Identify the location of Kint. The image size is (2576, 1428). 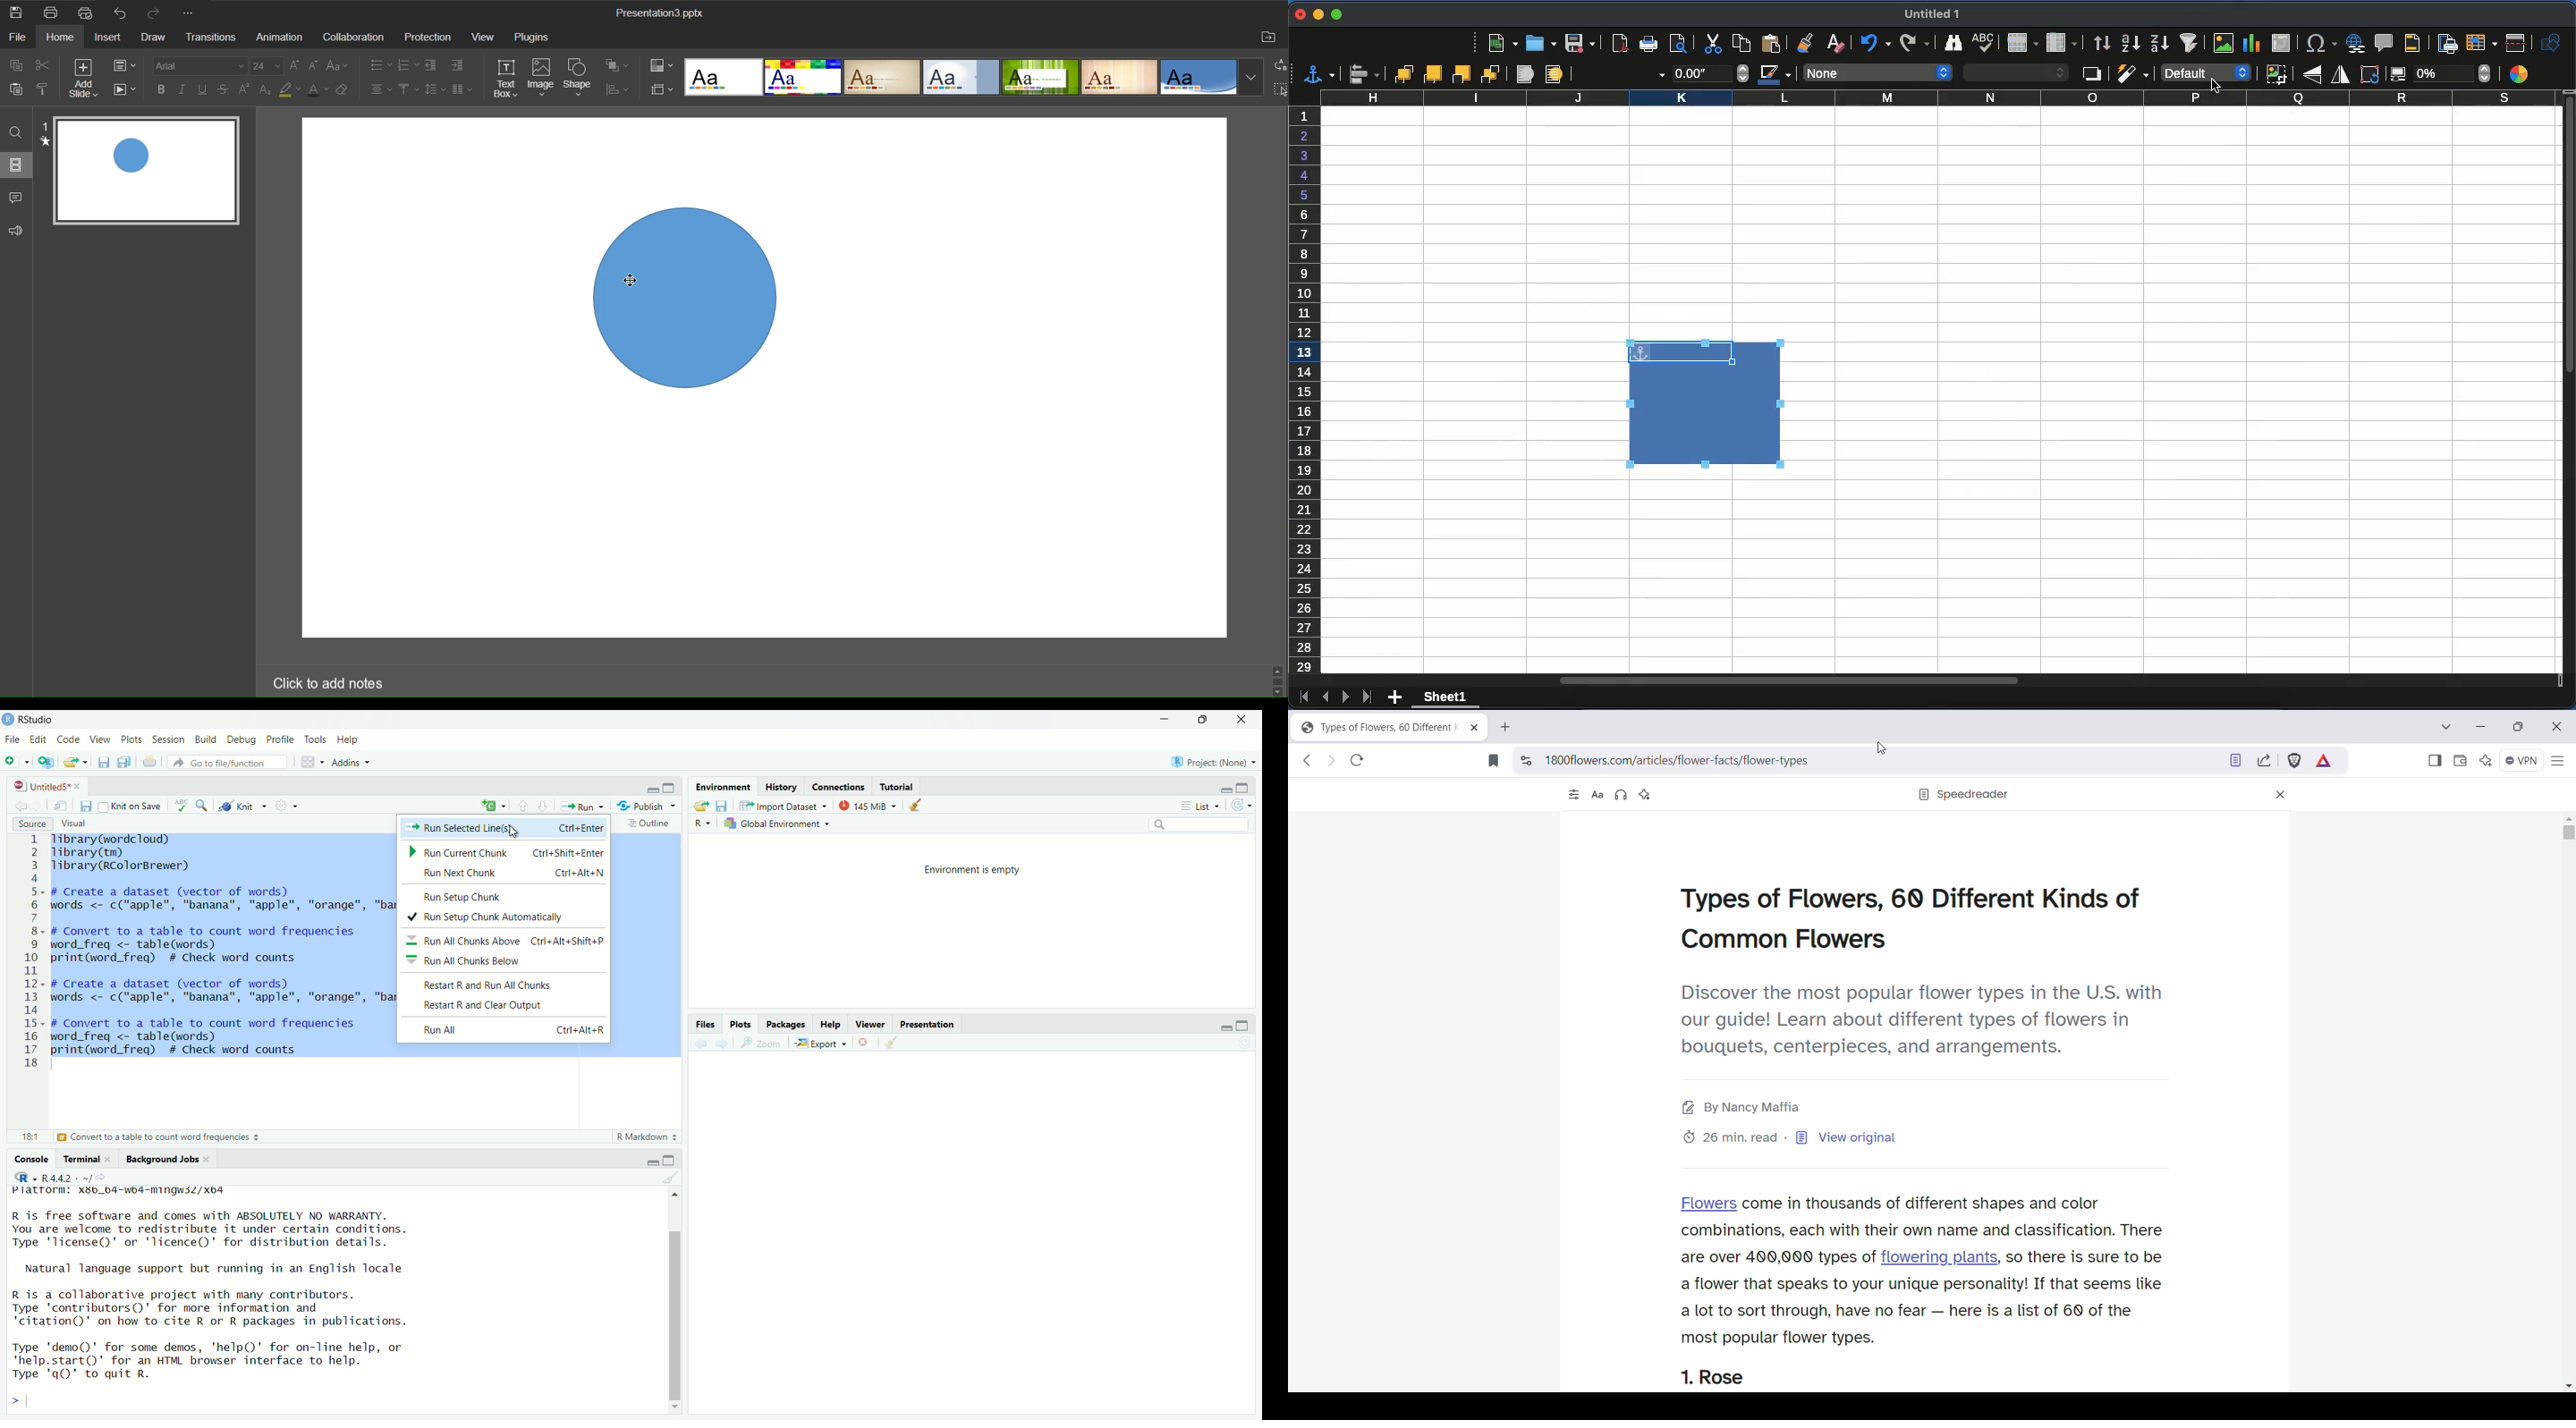
(242, 804).